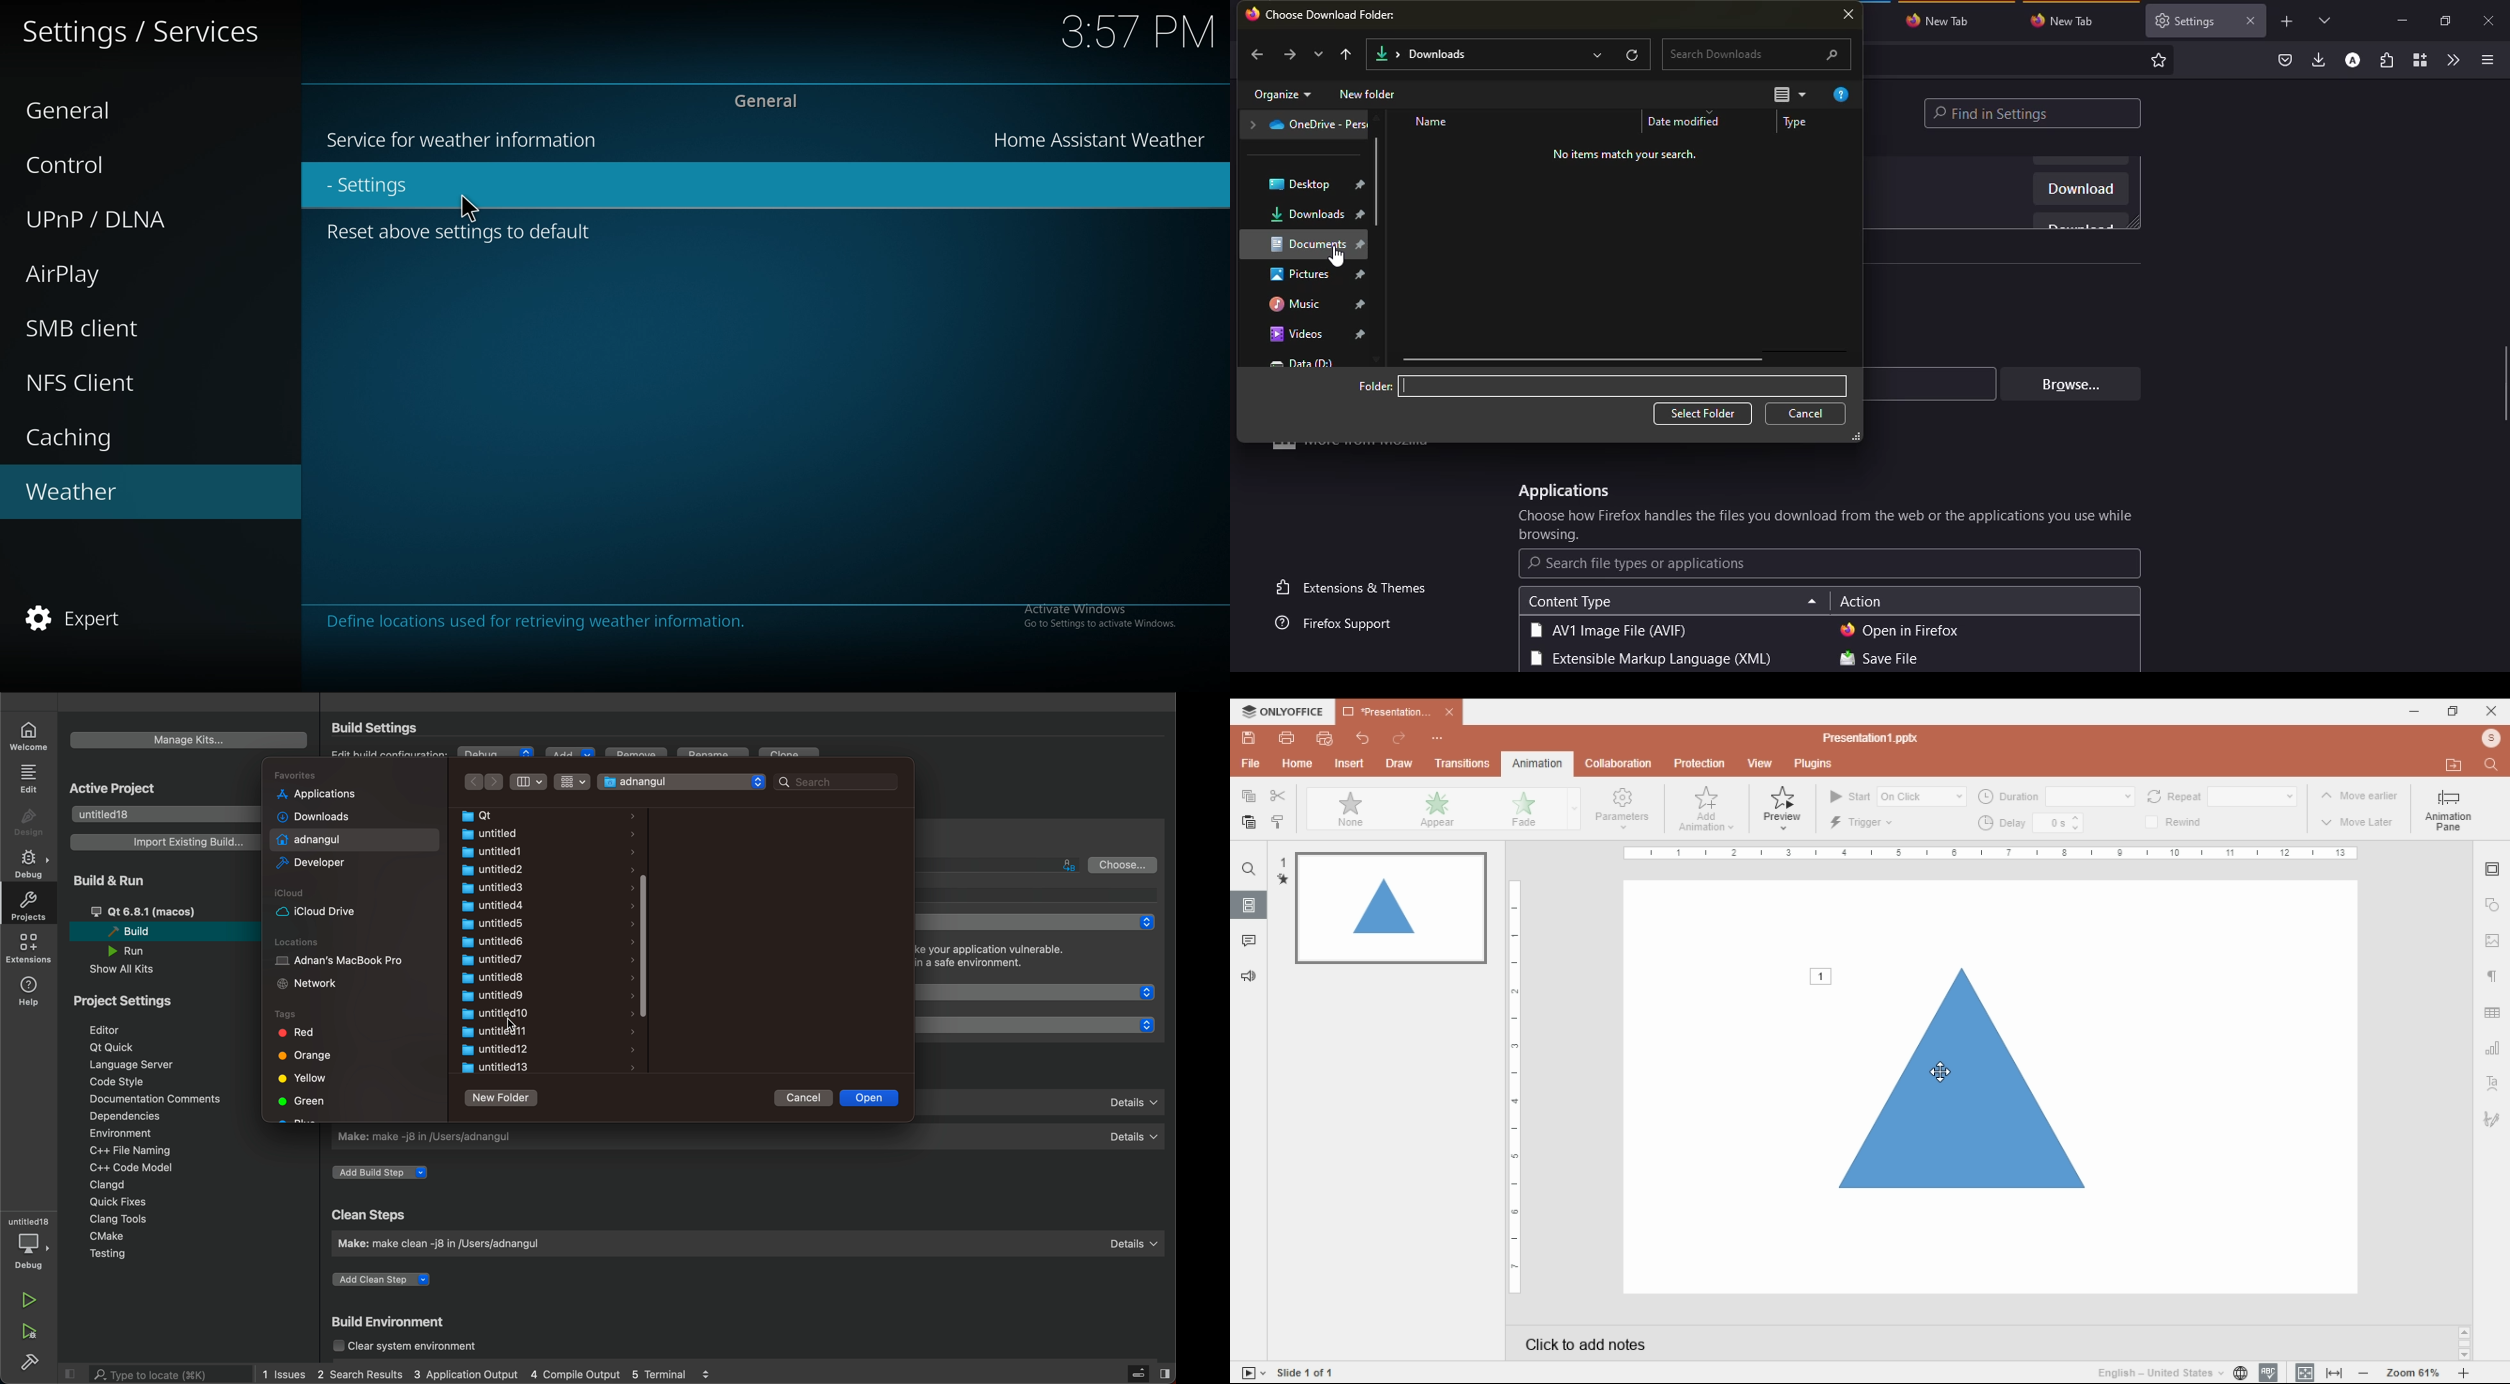 This screenshot has height=1400, width=2520. I want to click on trigger, so click(1864, 823).